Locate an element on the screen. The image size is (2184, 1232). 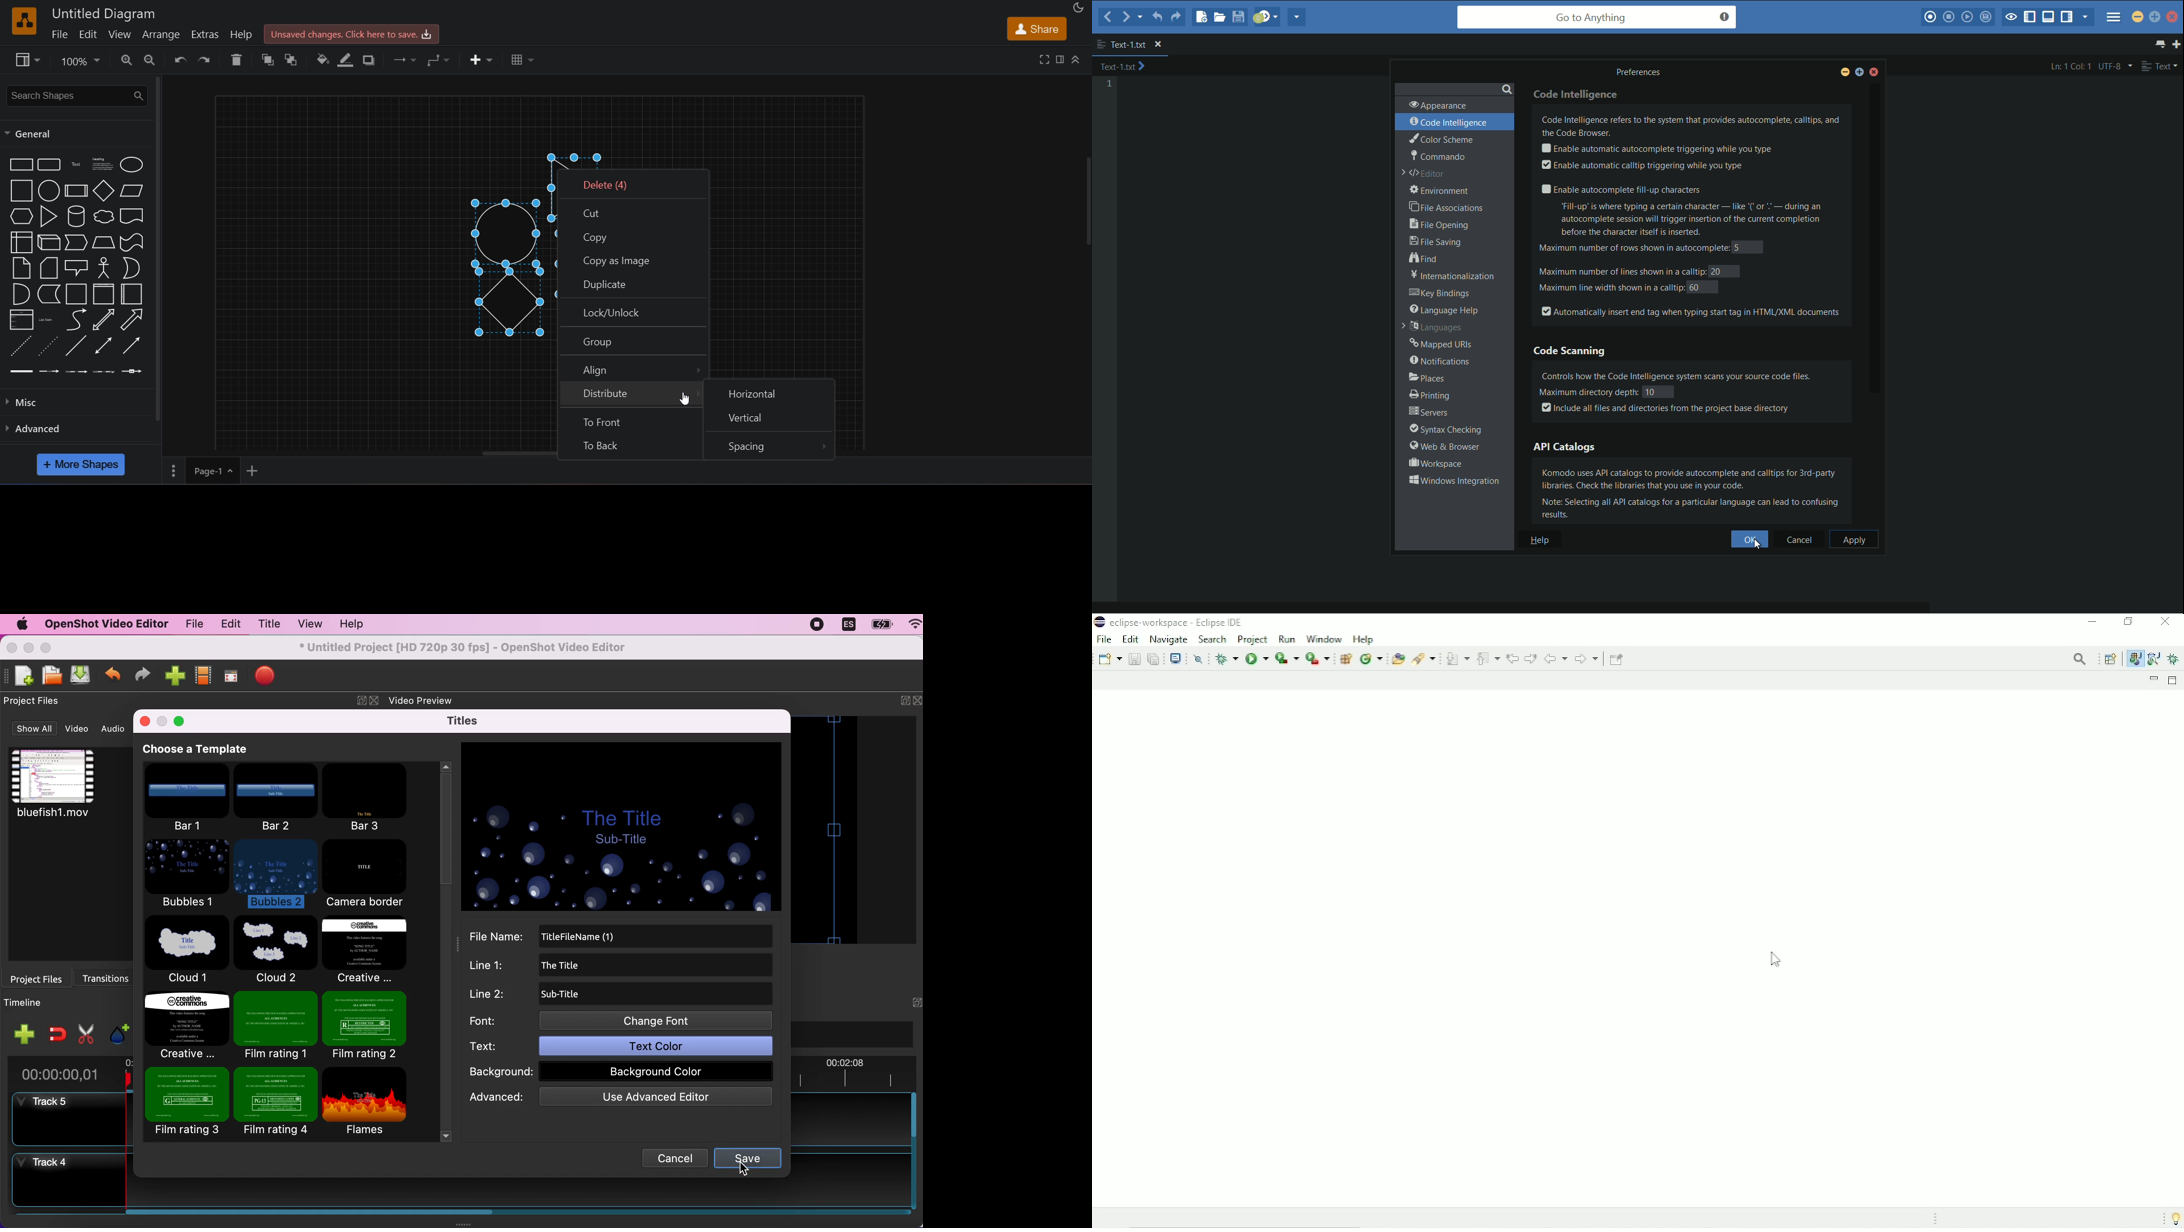
advanced is located at coordinates (43, 429).